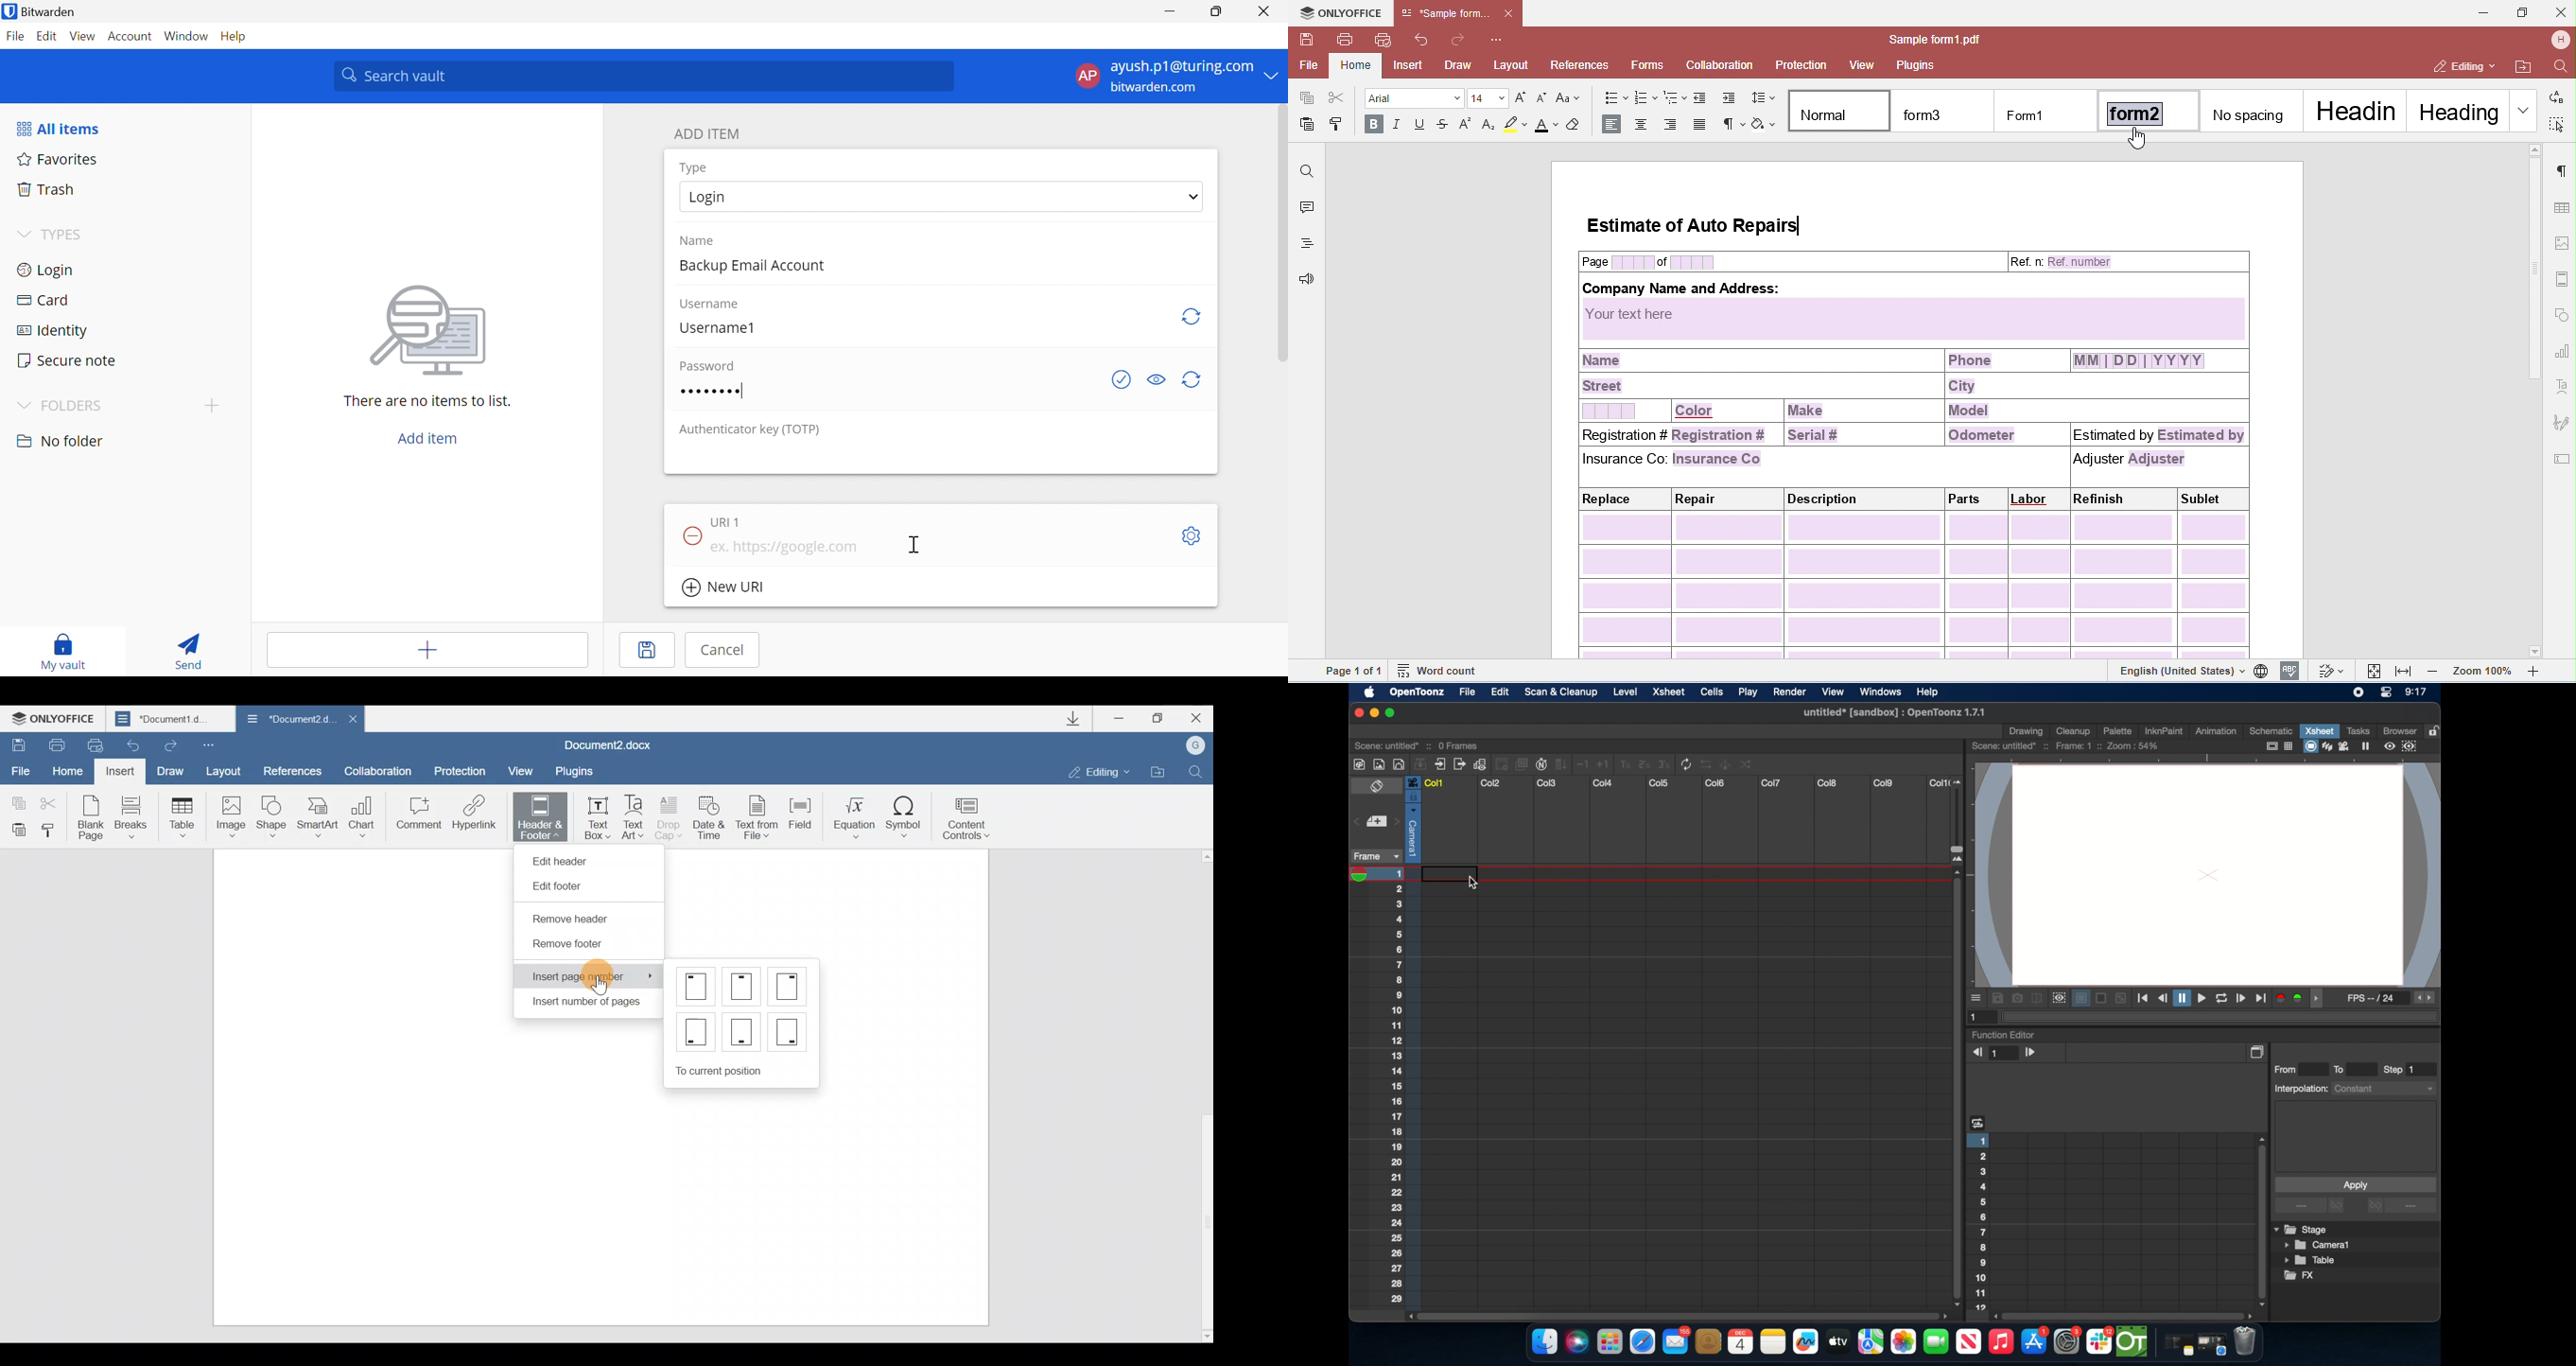 This screenshot has width=2576, height=1372. Describe the element at coordinates (285, 720) in the screenshot. I see `Document2.d` at that location.